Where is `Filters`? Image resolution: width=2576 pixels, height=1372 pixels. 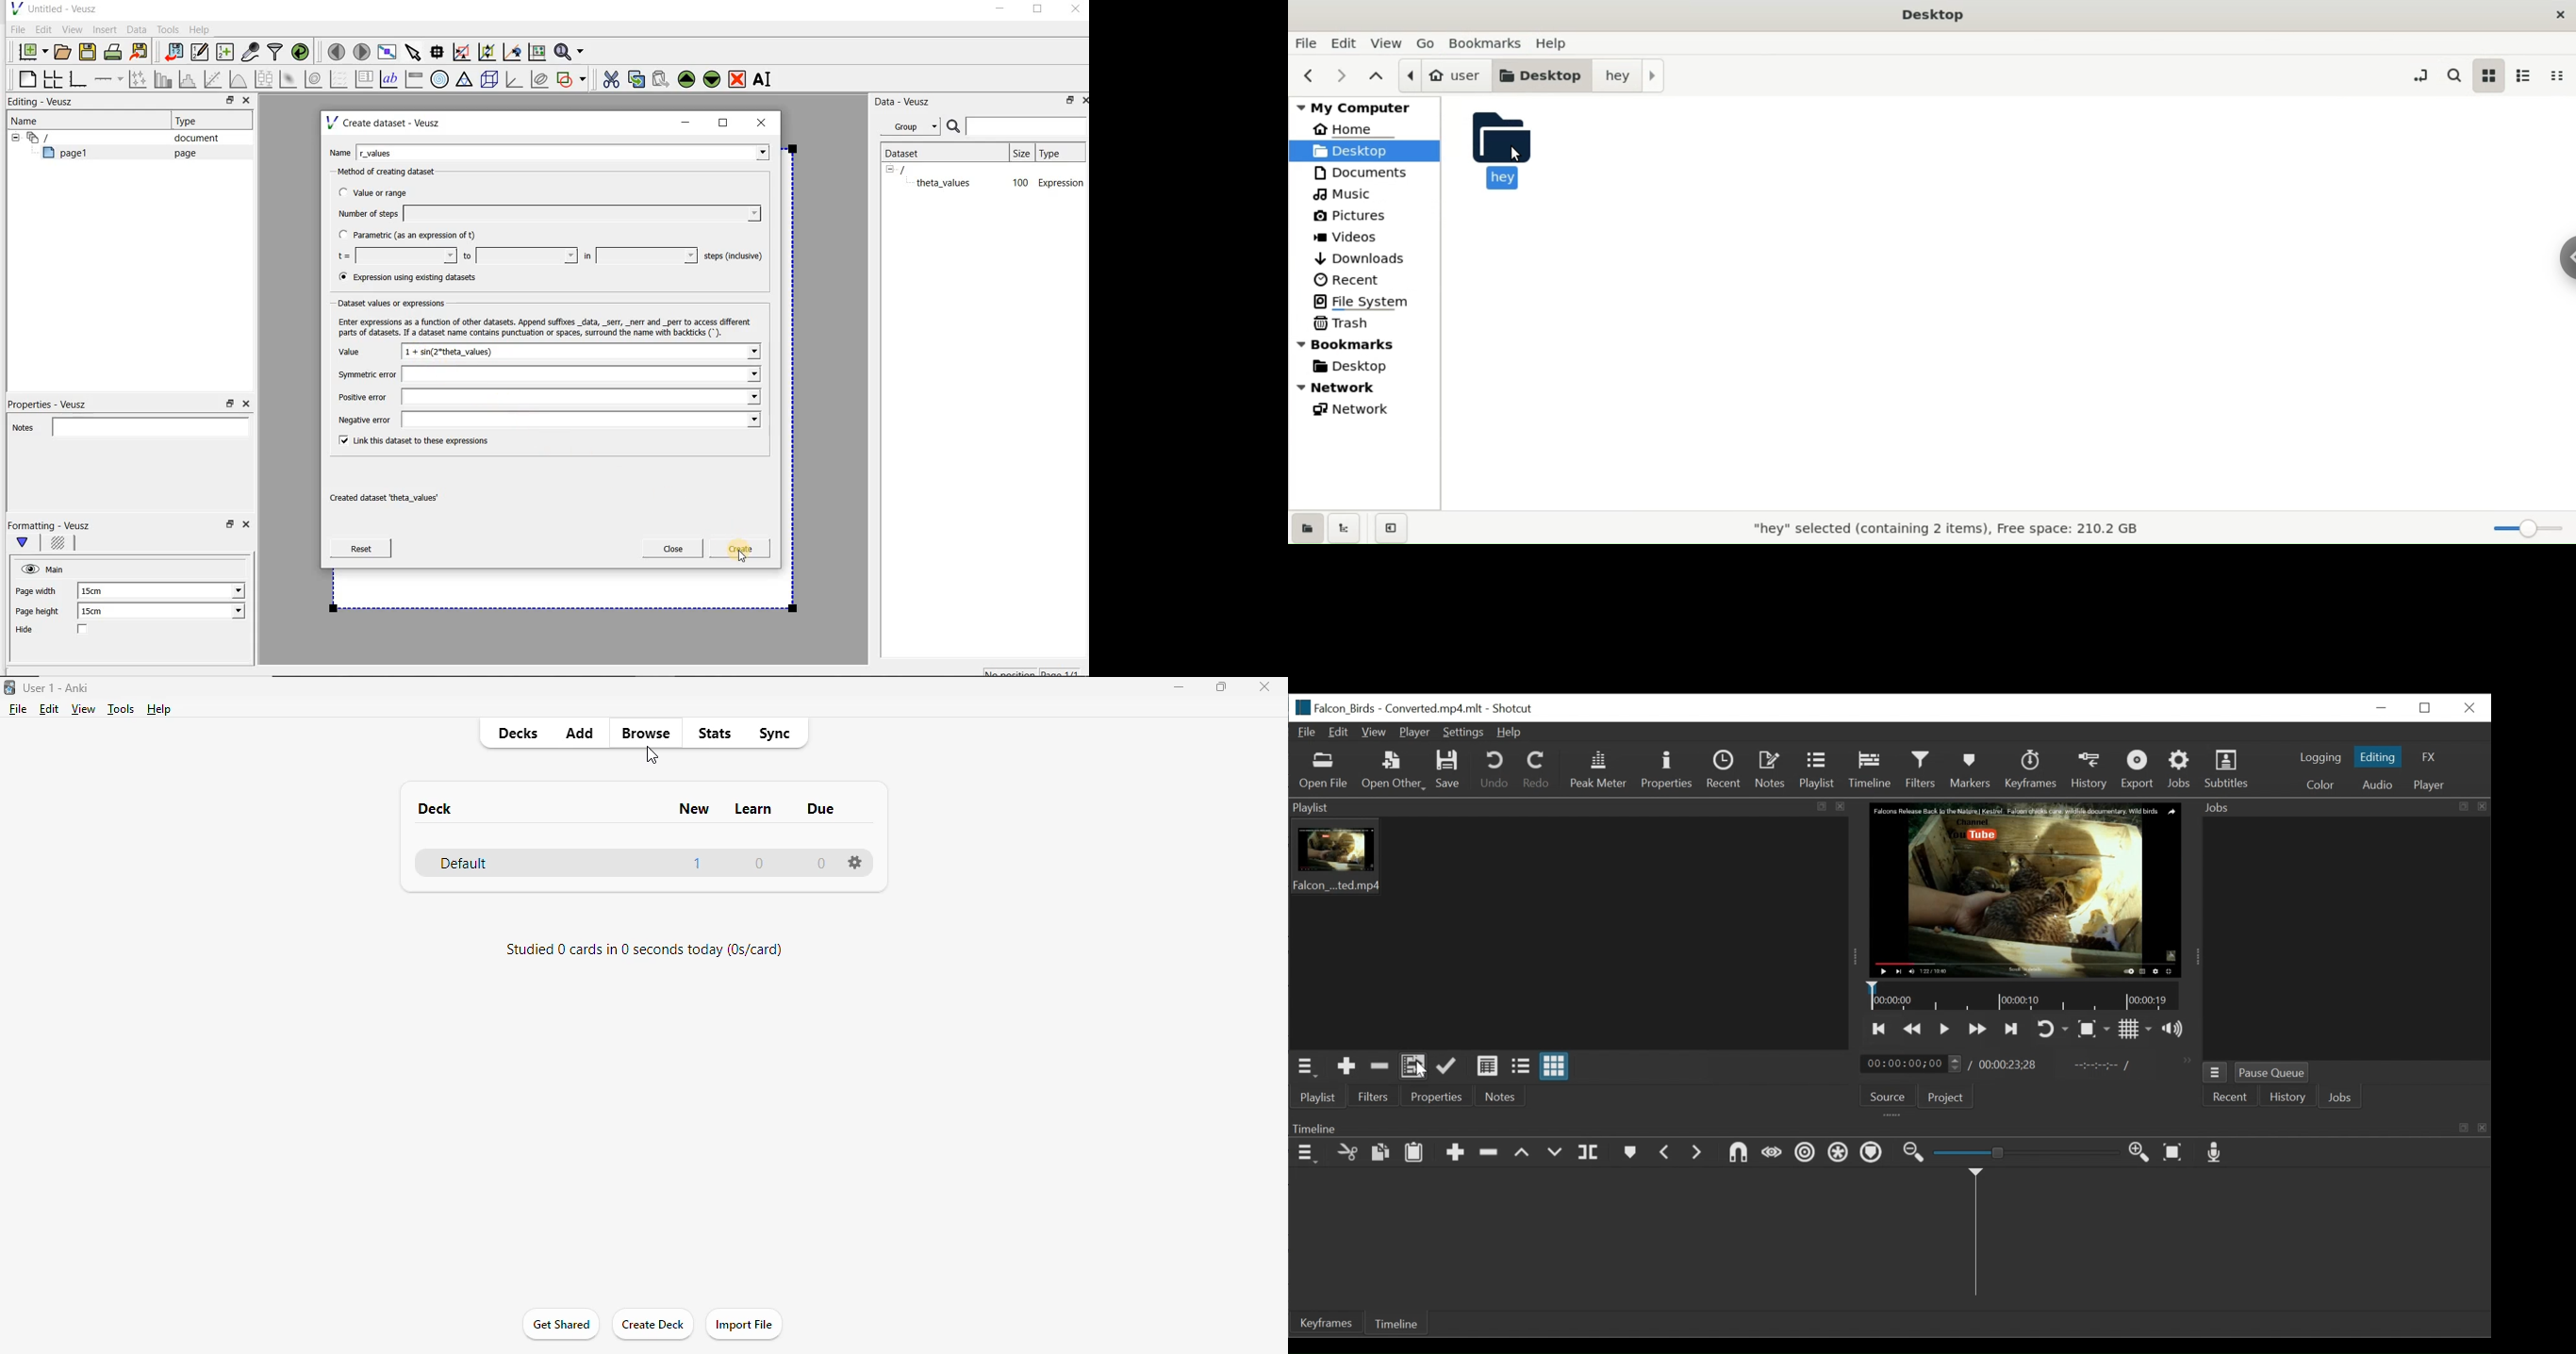
Filters is located at coordinates (1373, 1095).